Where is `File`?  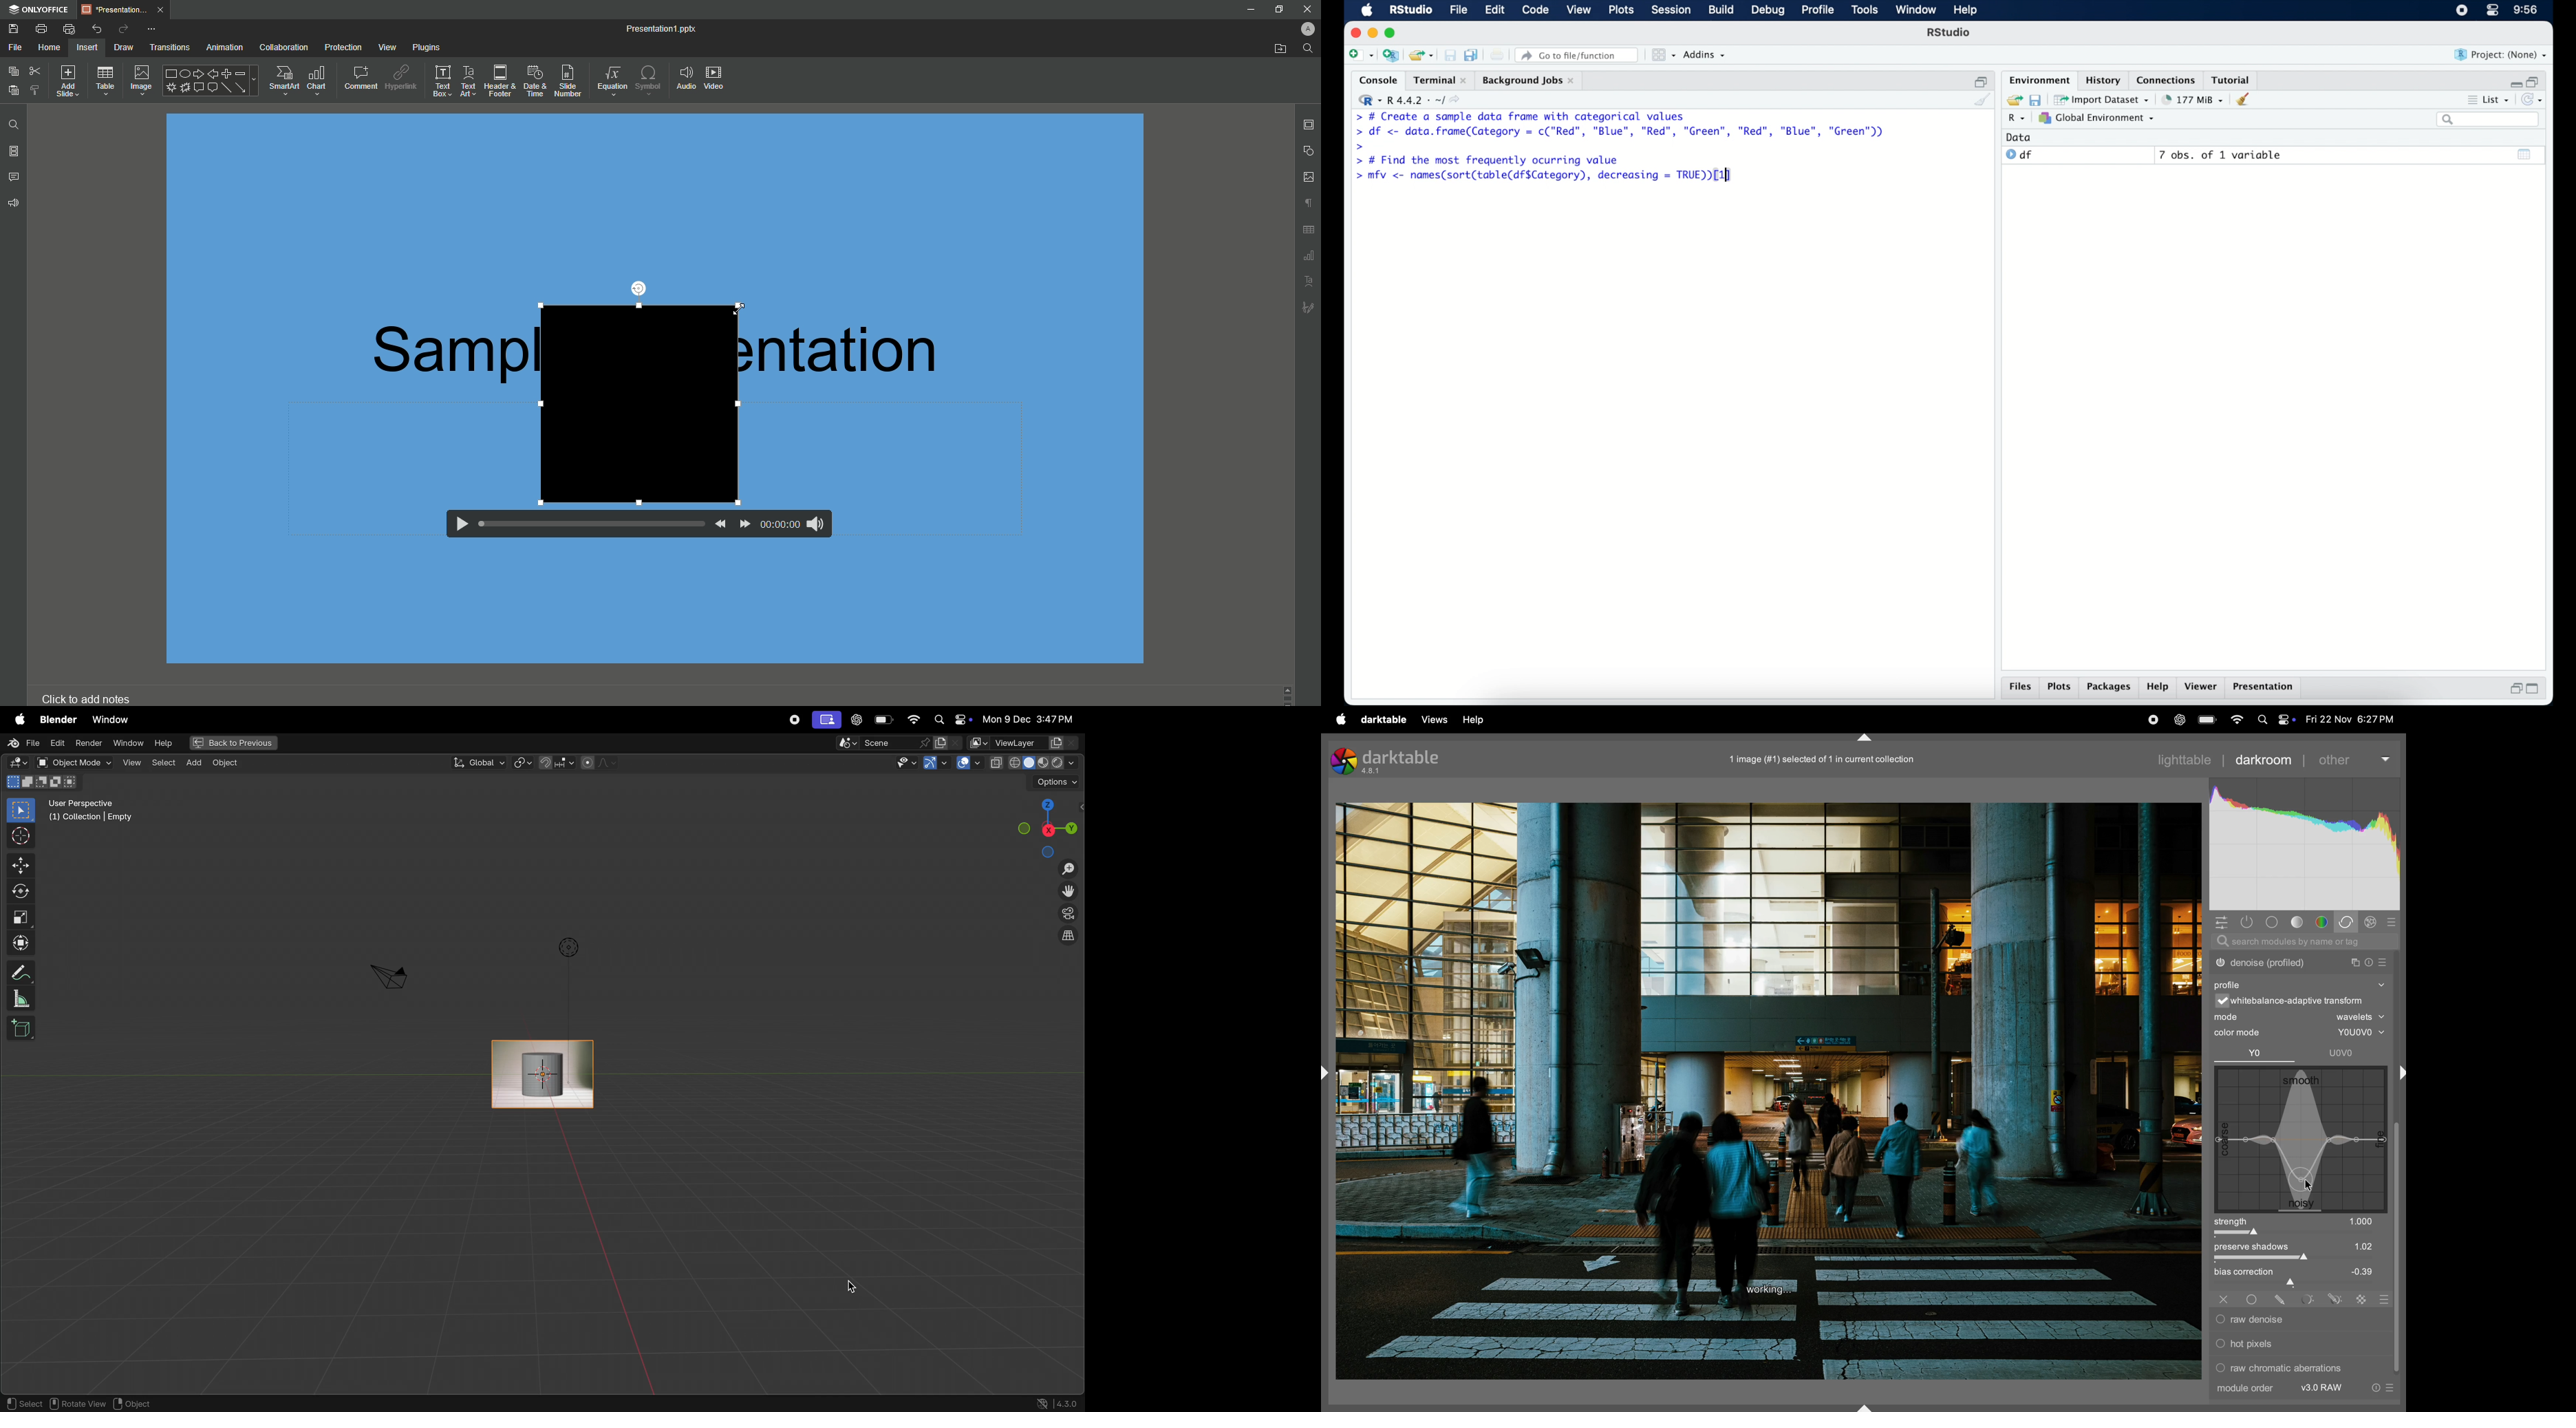 File is located at coordinates (14, 47).